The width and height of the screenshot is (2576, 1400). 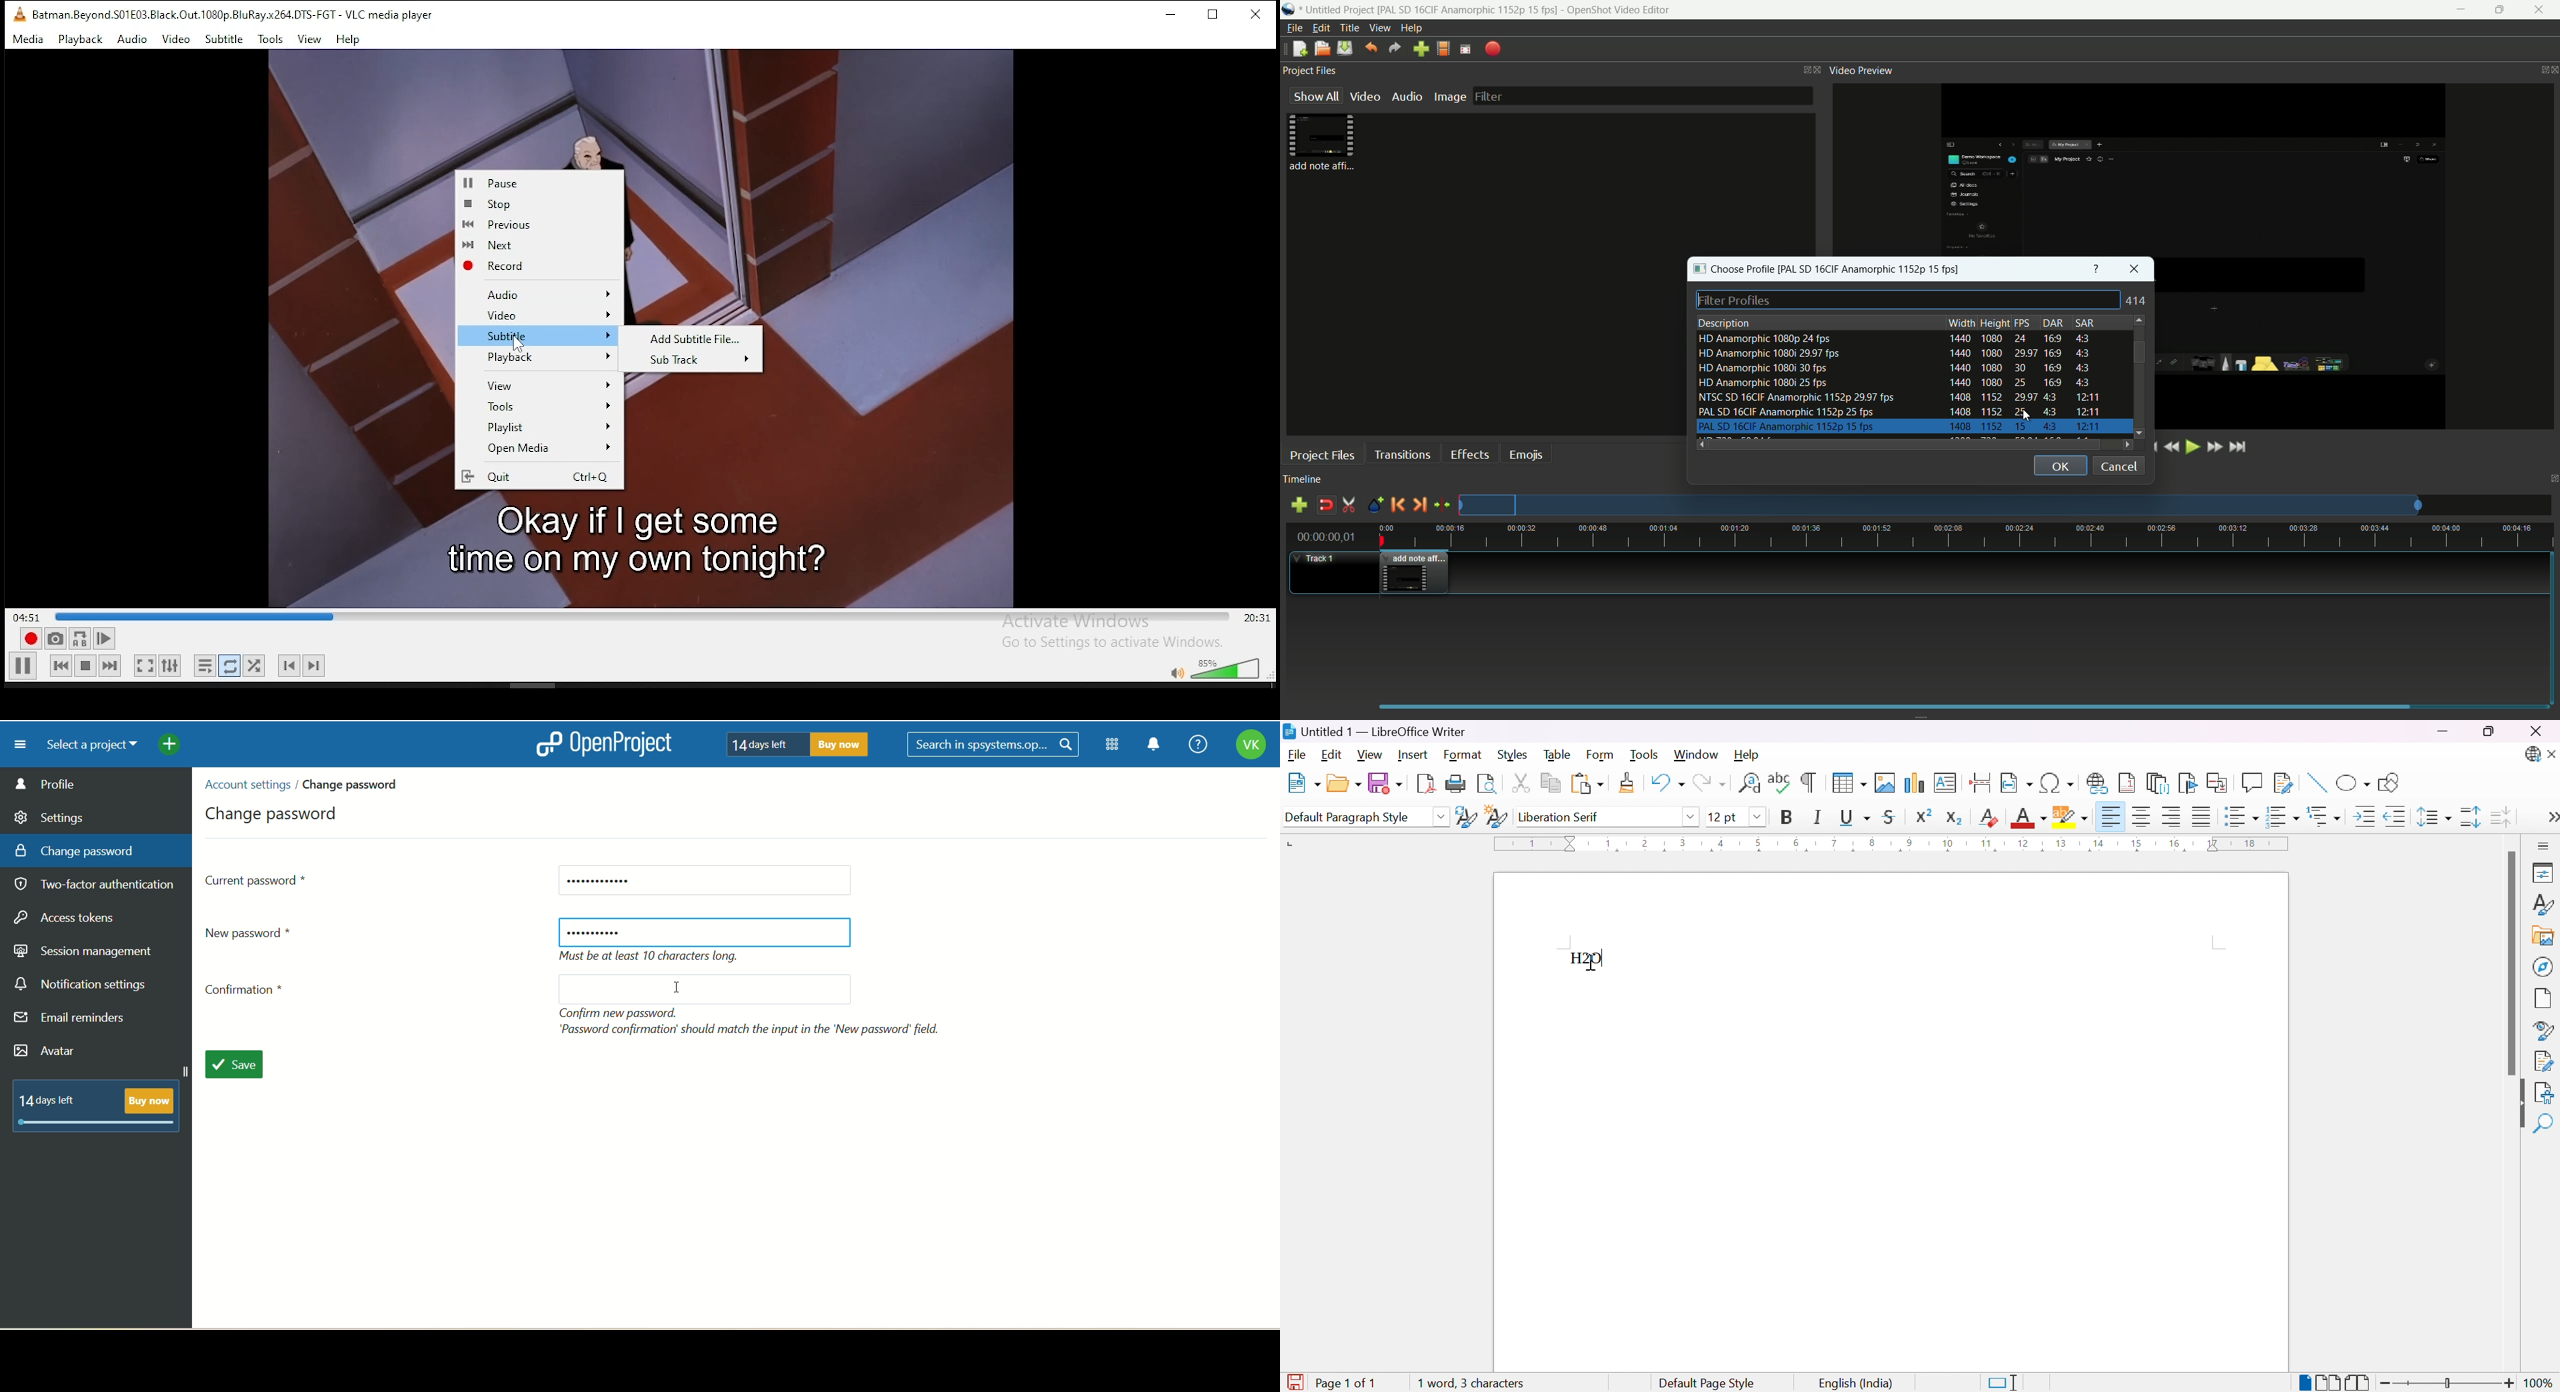 What do you see at coordinates (255, 932) in the screenshot?
I see `new password` at bounding box center [255, 932].